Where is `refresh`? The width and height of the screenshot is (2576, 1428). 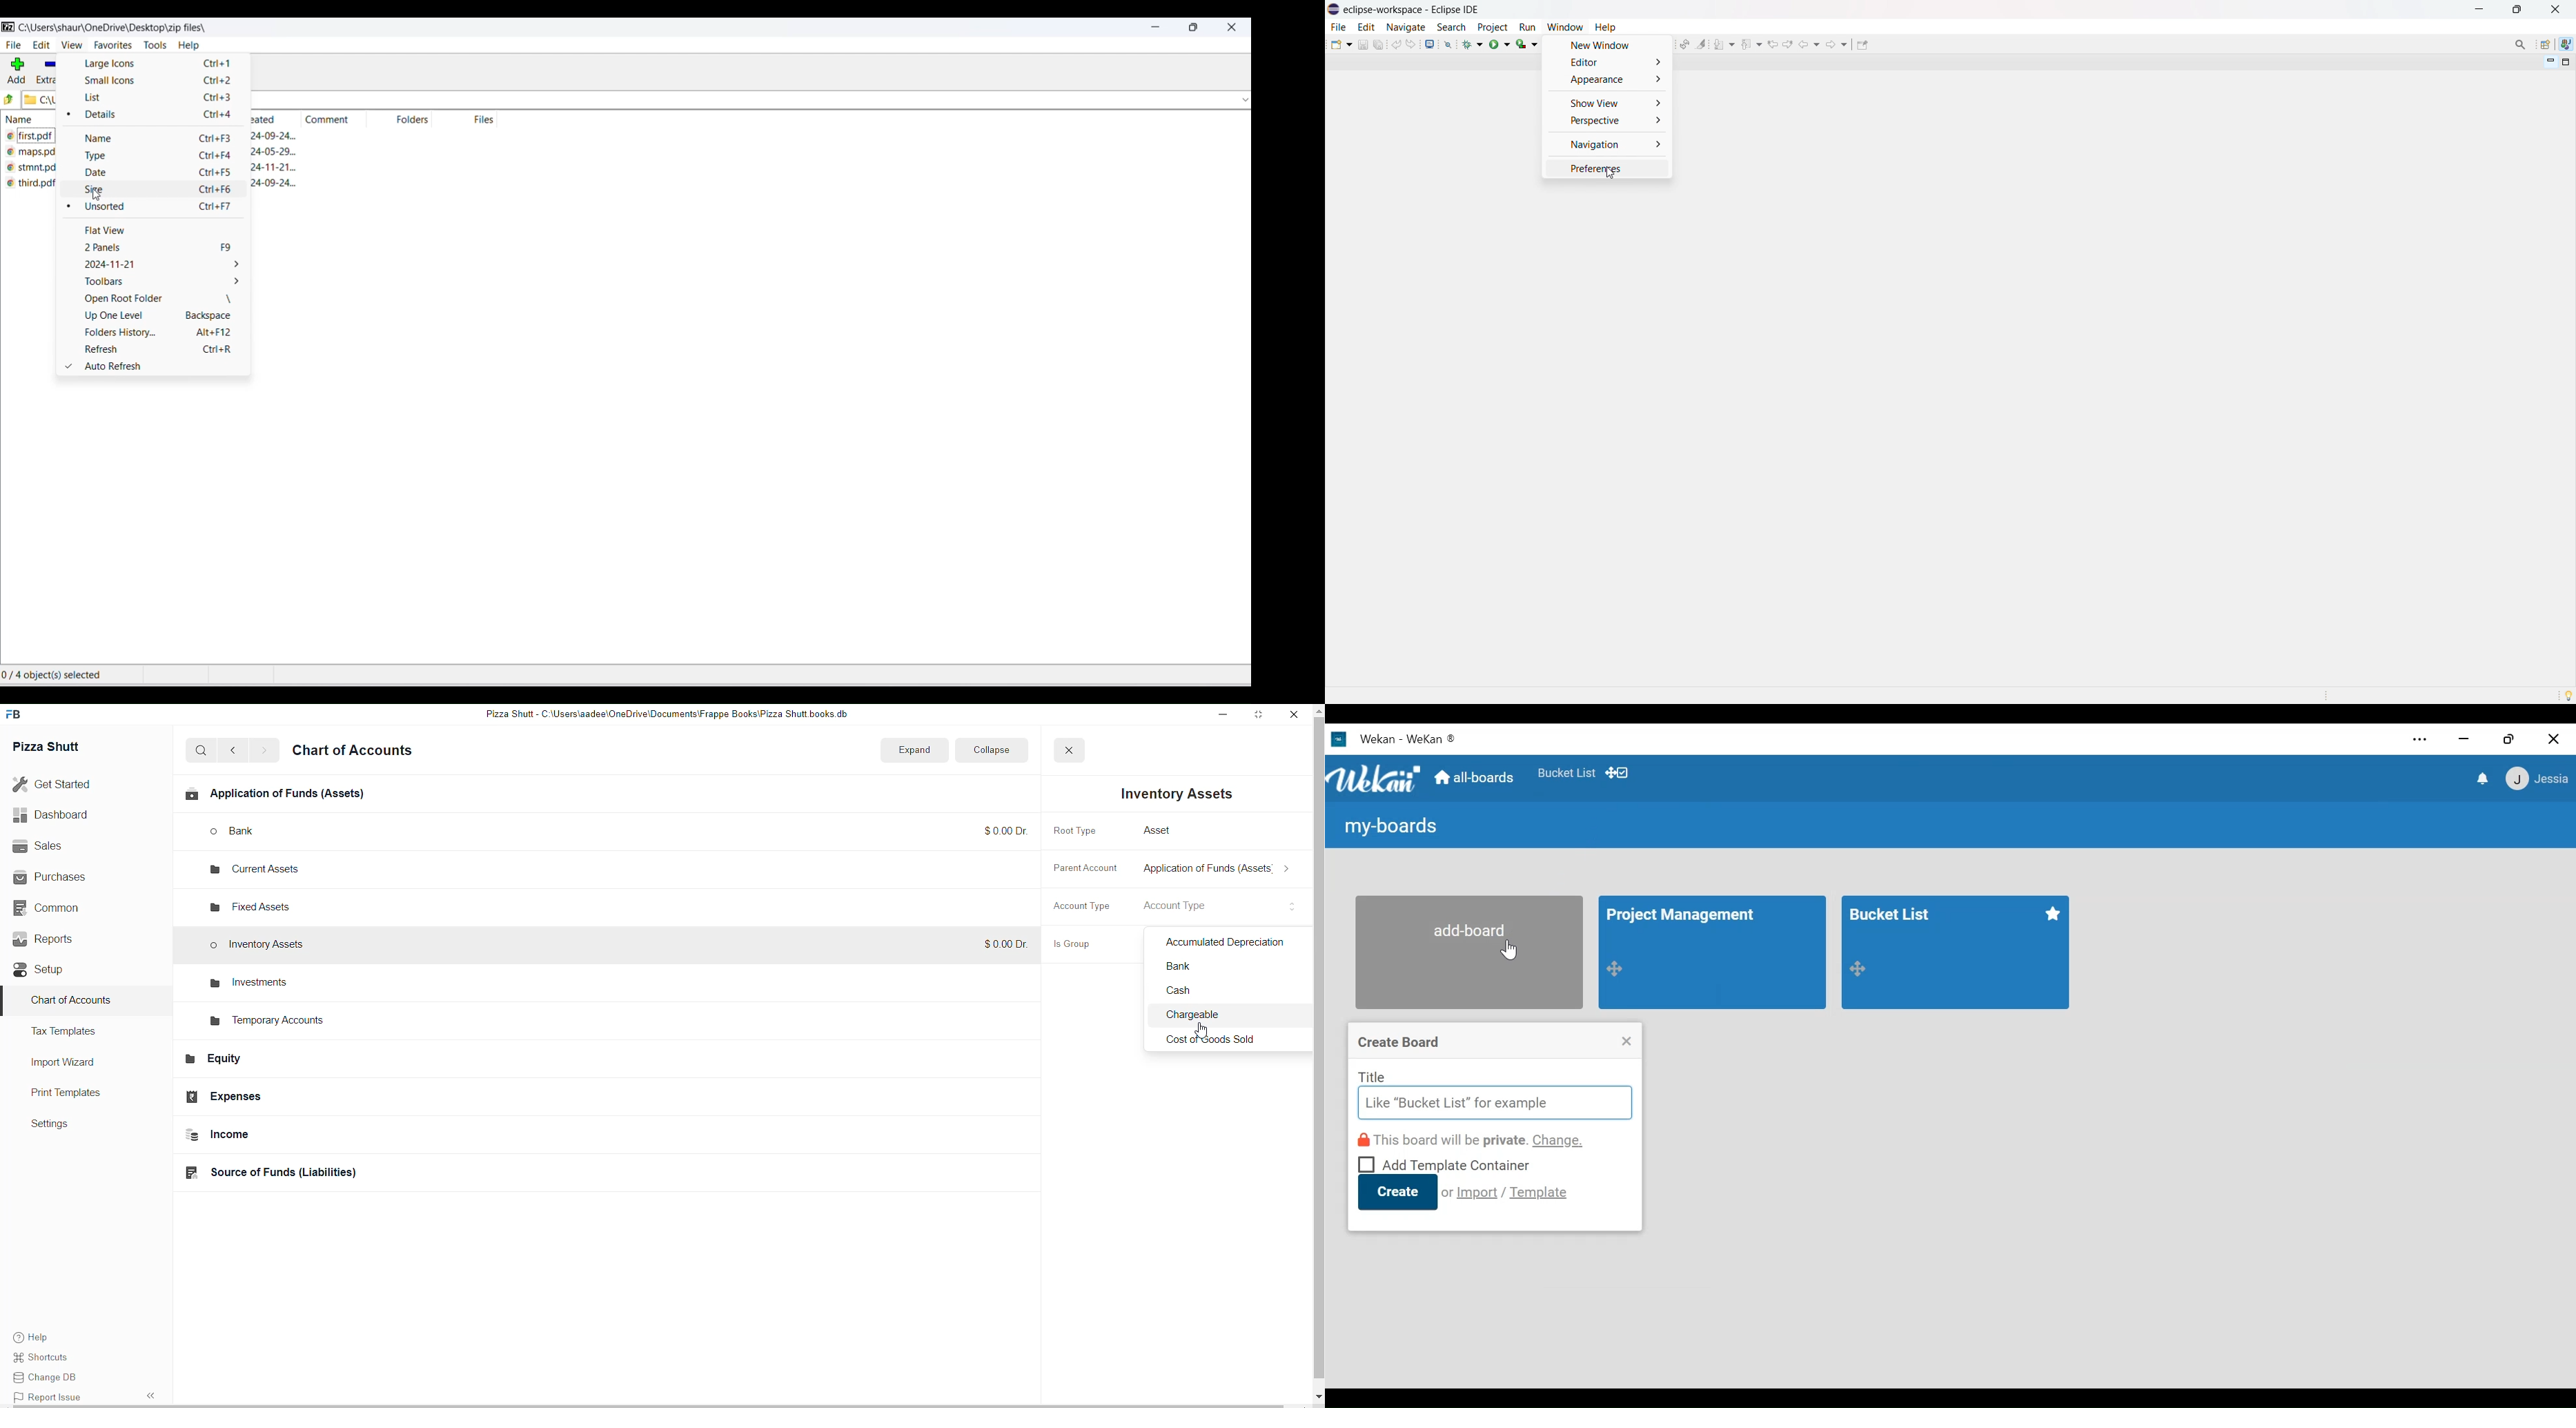
refresh is located at coordinates (162, 350).